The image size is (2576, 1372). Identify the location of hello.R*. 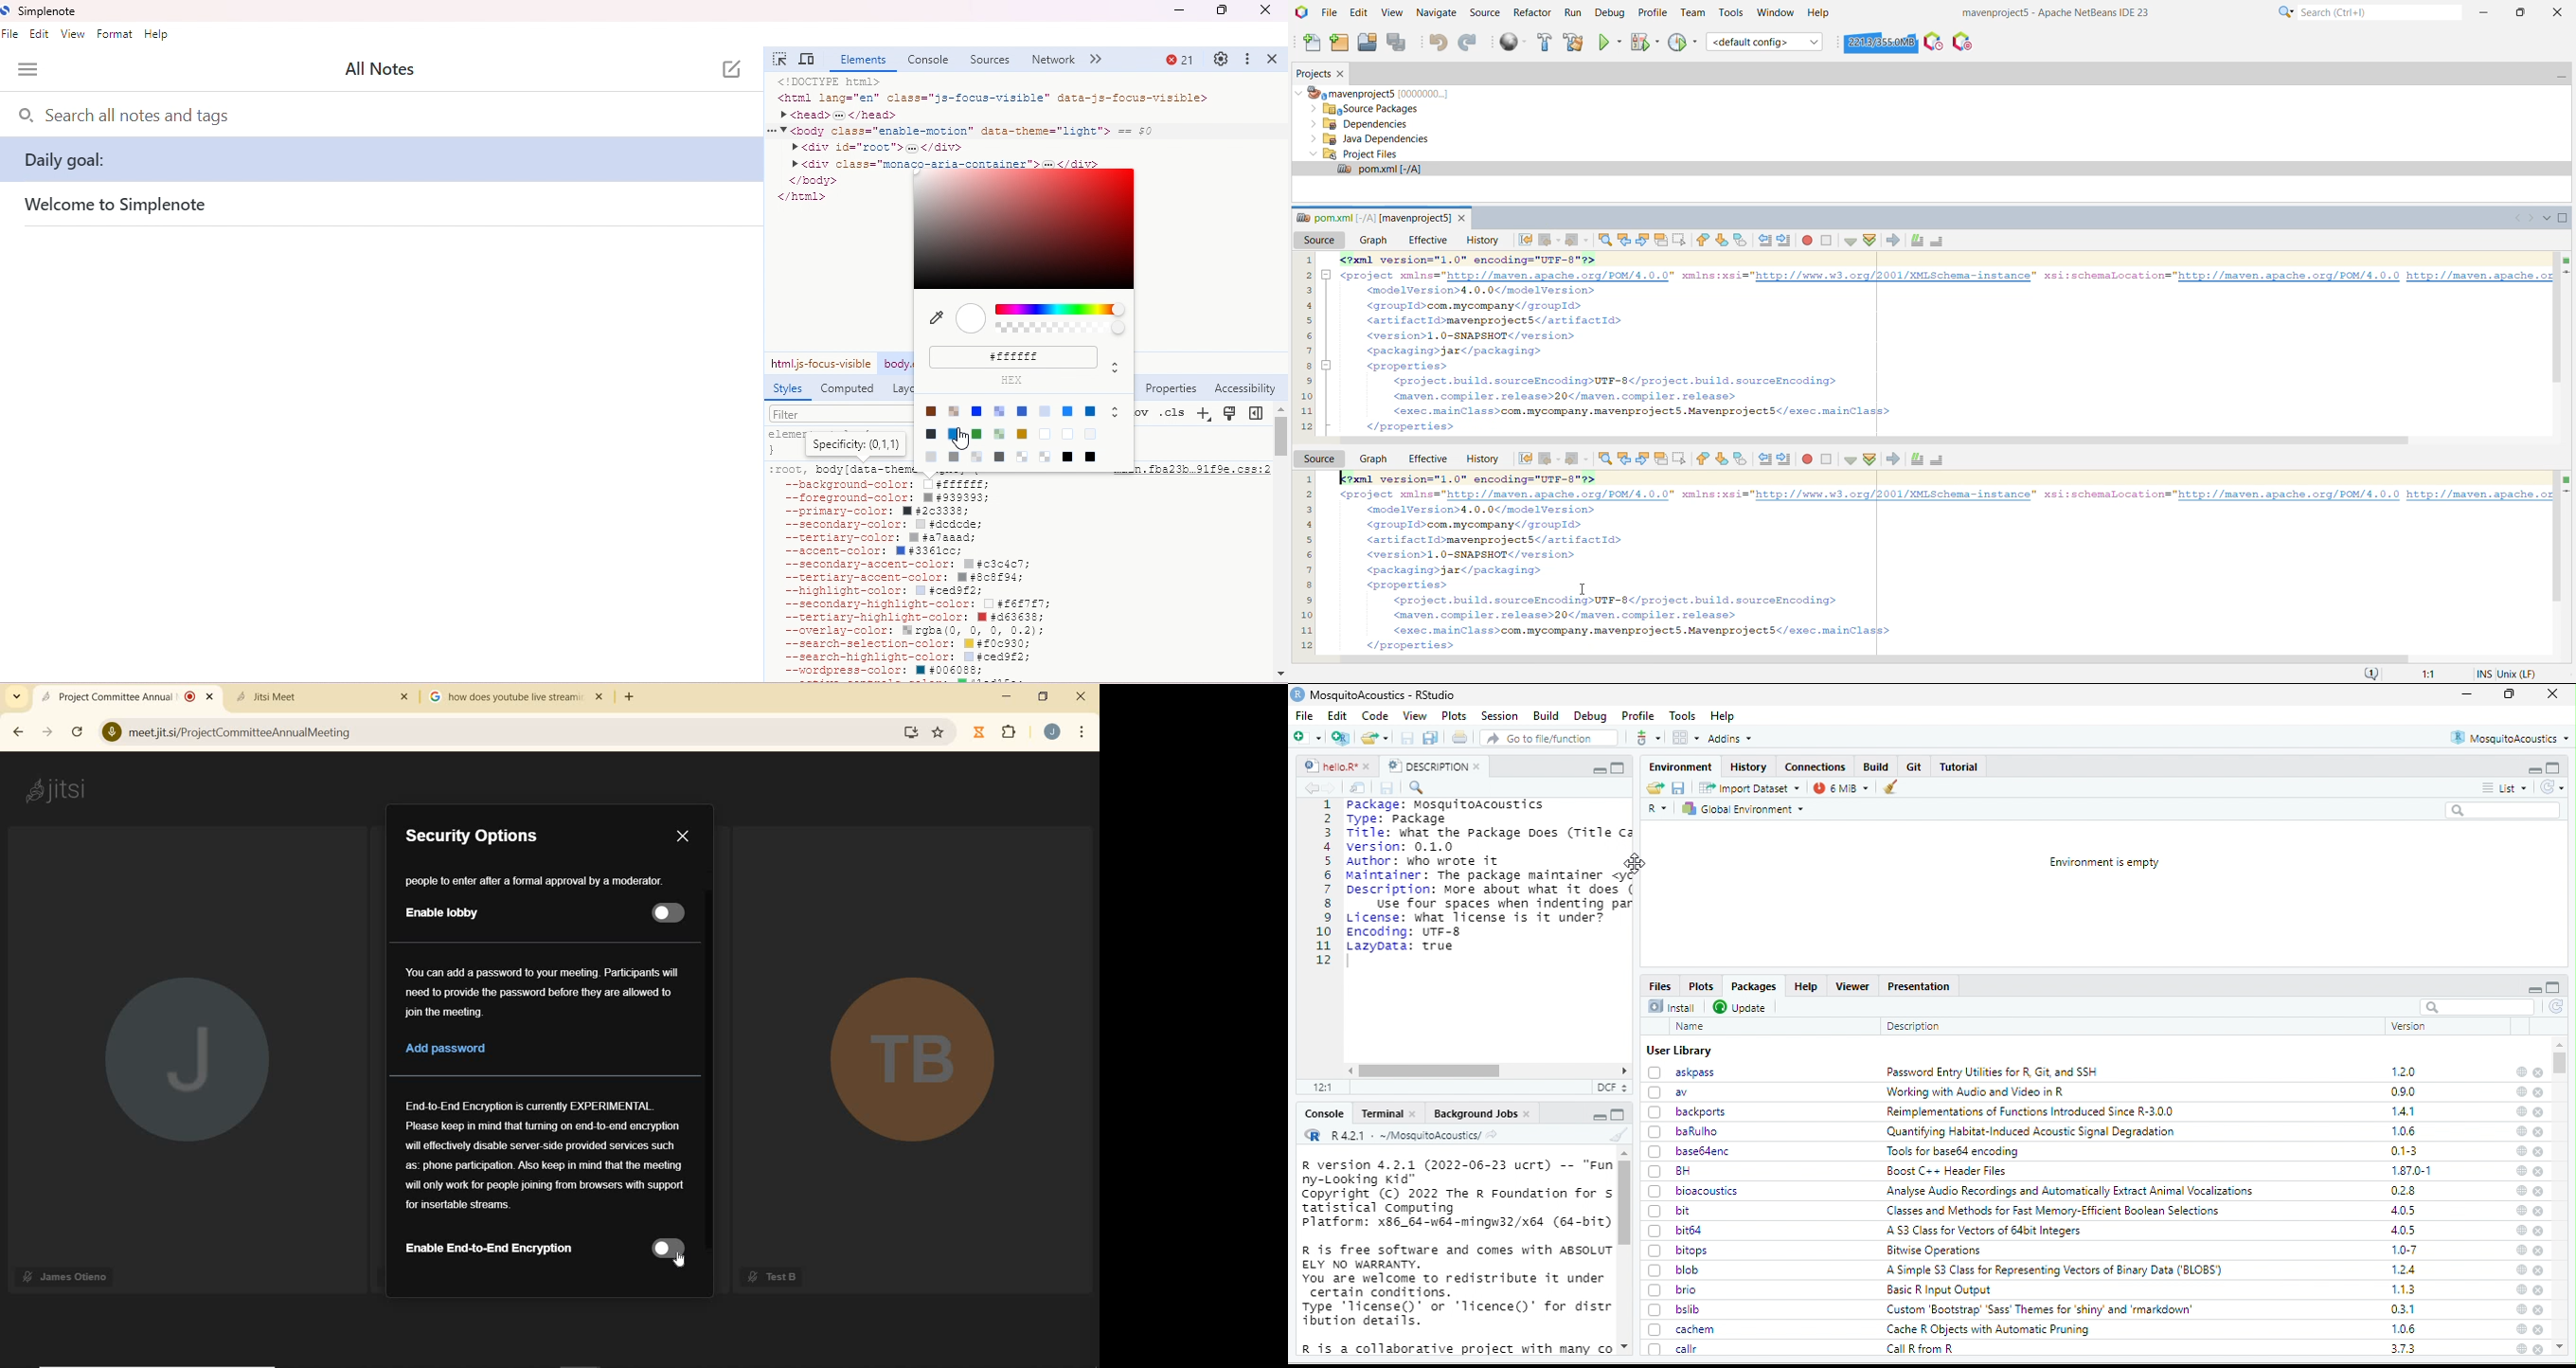
(1336, 766).